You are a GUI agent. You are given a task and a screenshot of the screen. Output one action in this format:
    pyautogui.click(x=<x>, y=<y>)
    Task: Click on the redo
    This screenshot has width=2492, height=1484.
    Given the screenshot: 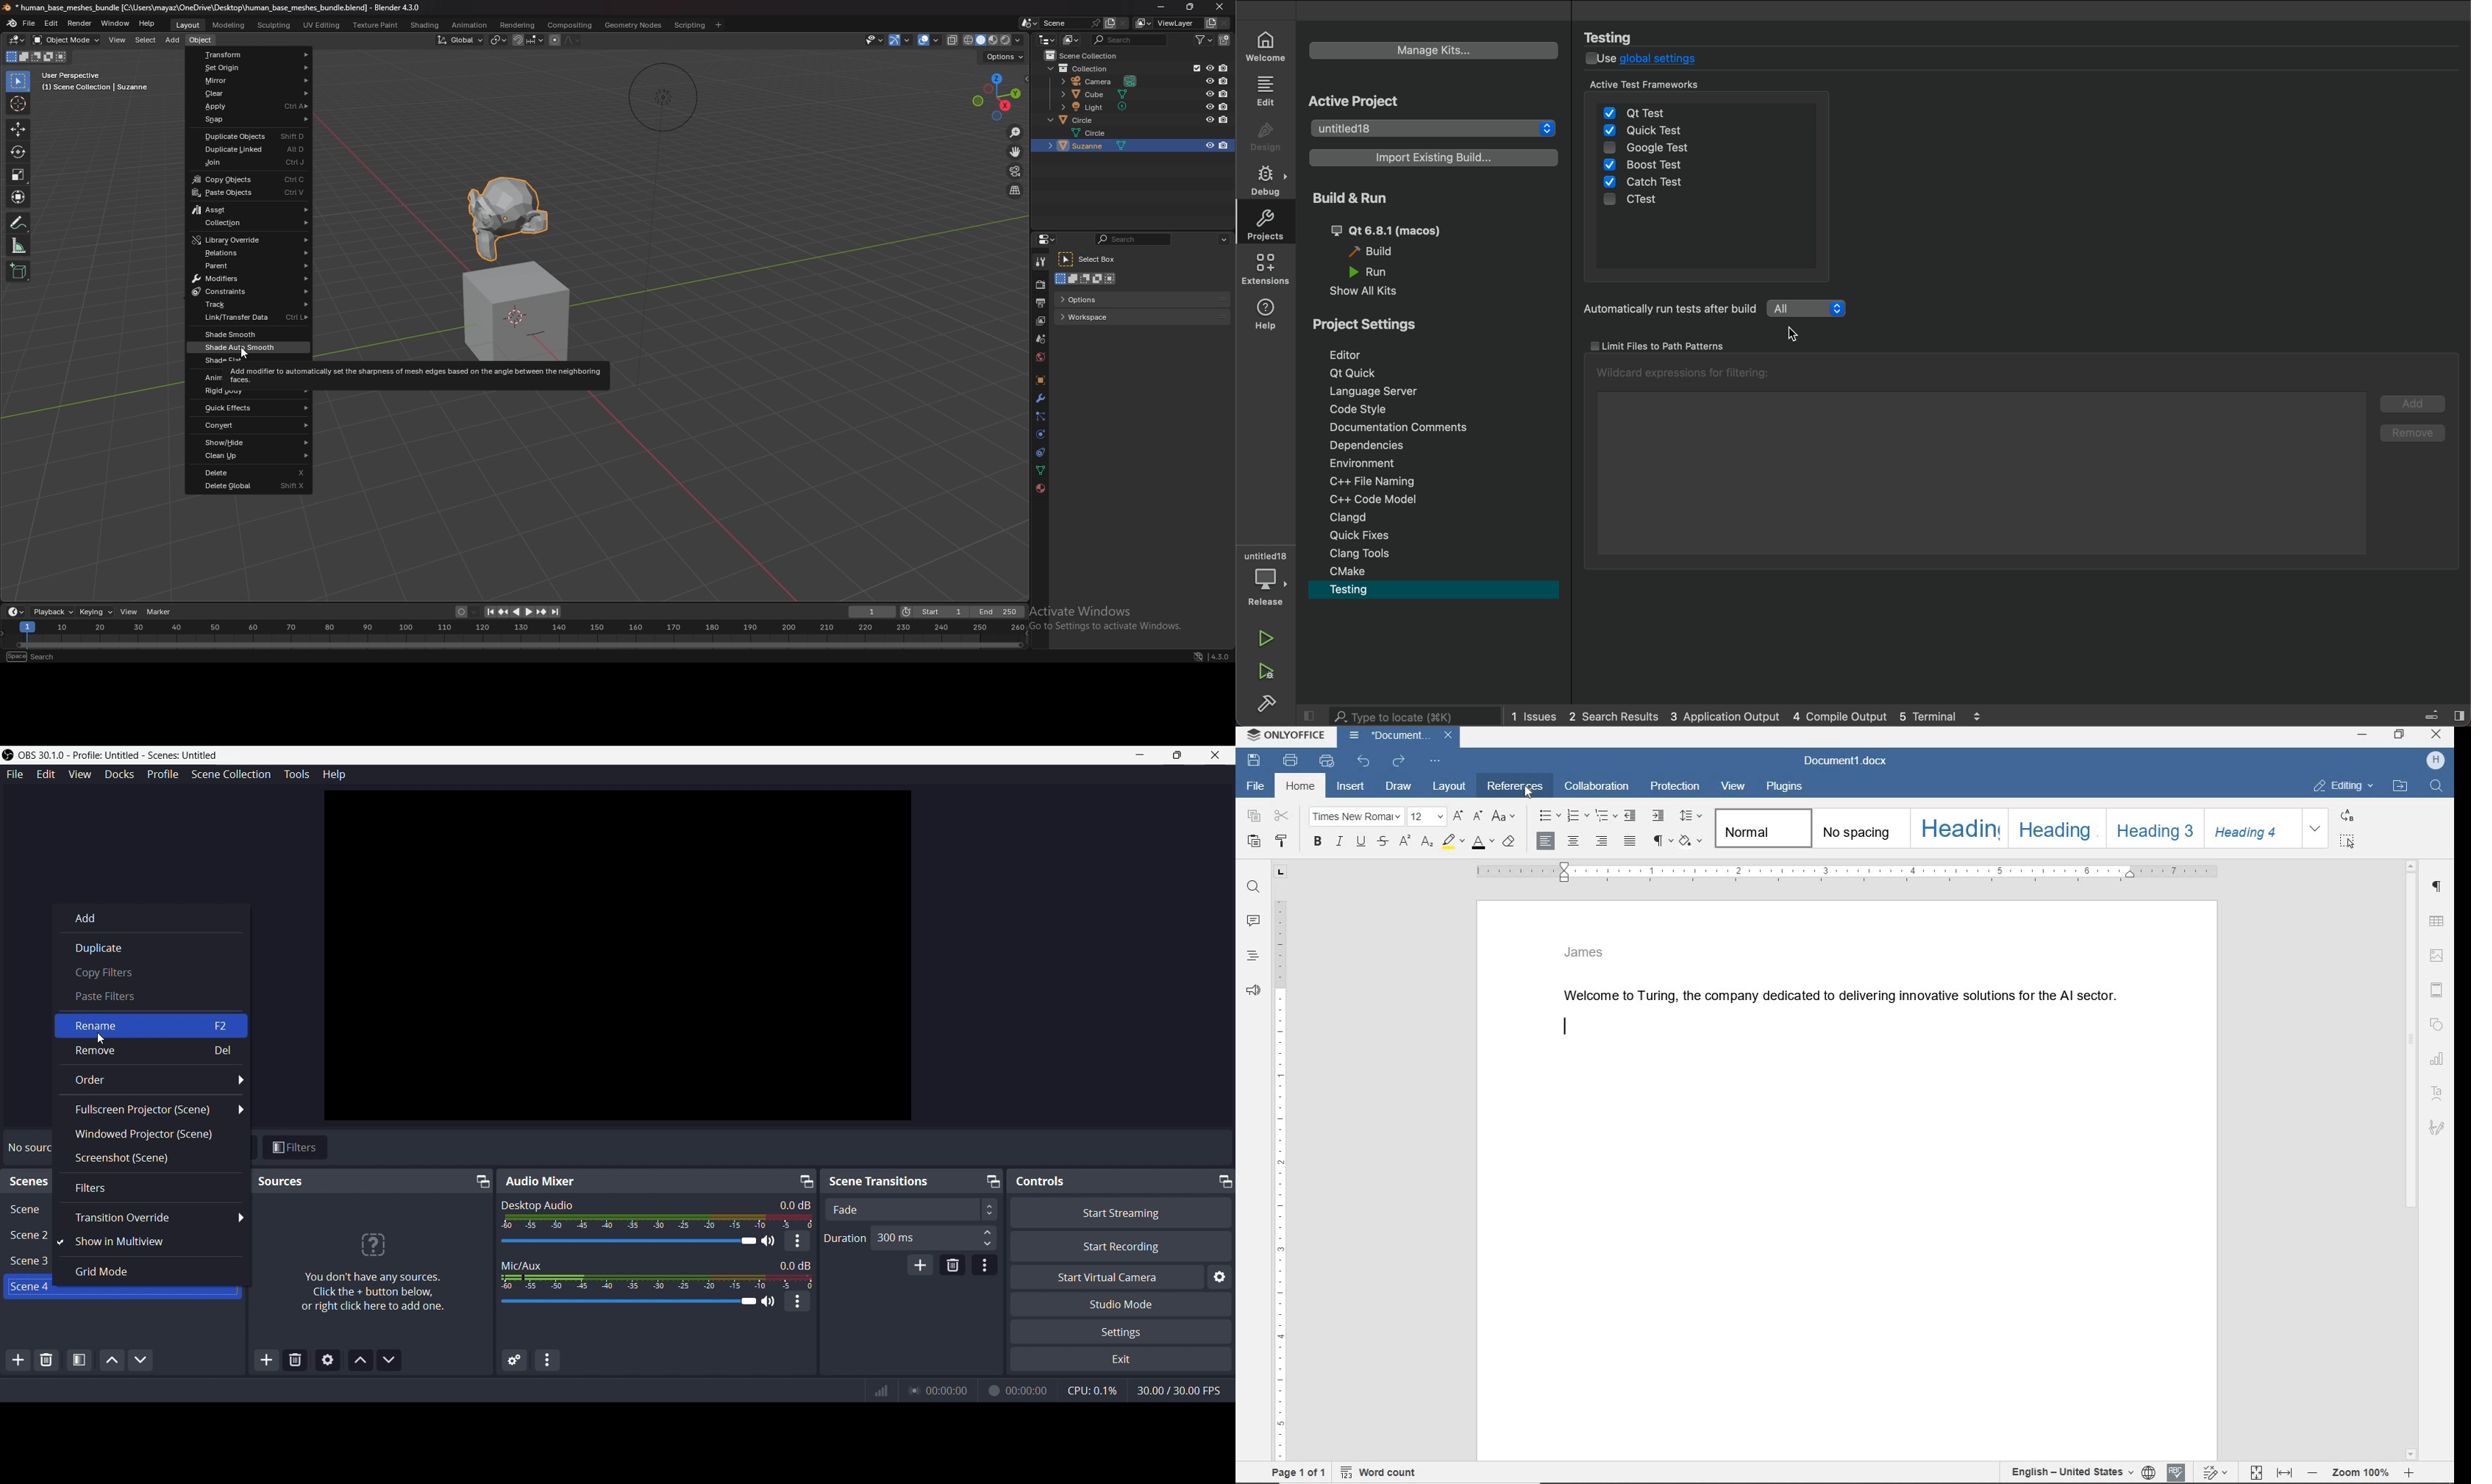 What is the action you would take?
    pyautogui.click(x=1398, y=761)
    